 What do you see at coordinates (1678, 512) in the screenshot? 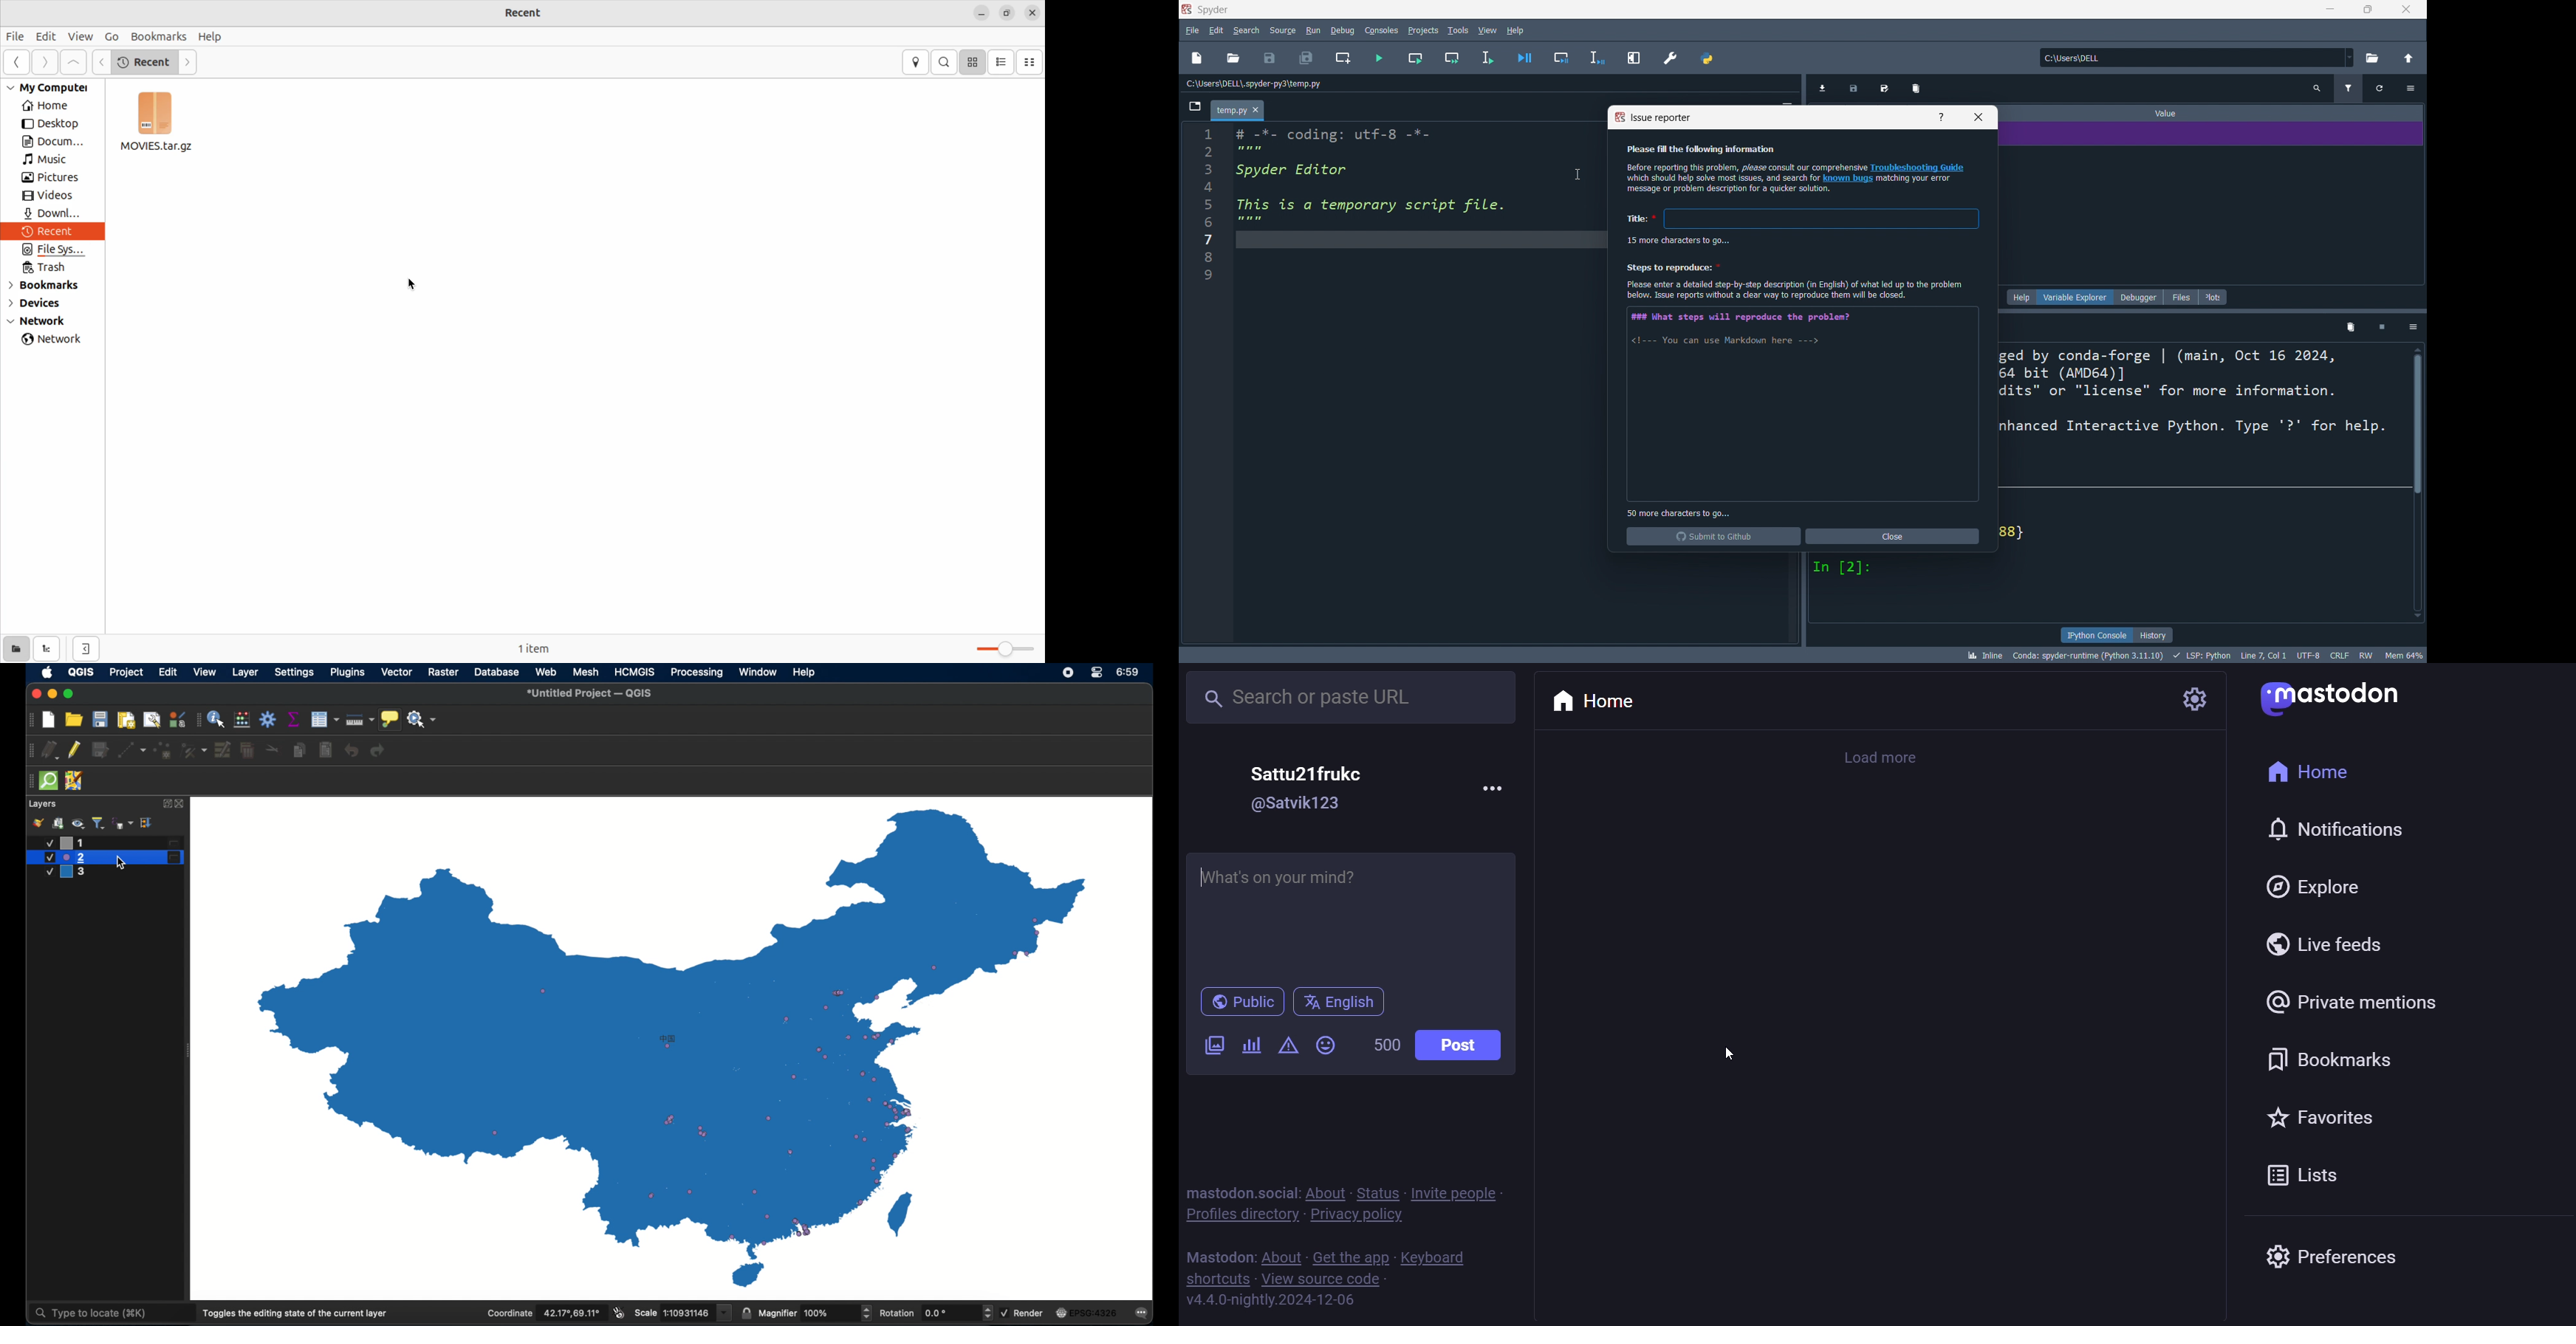
I see `50 more character to go` at bounding box center [1678, 512].